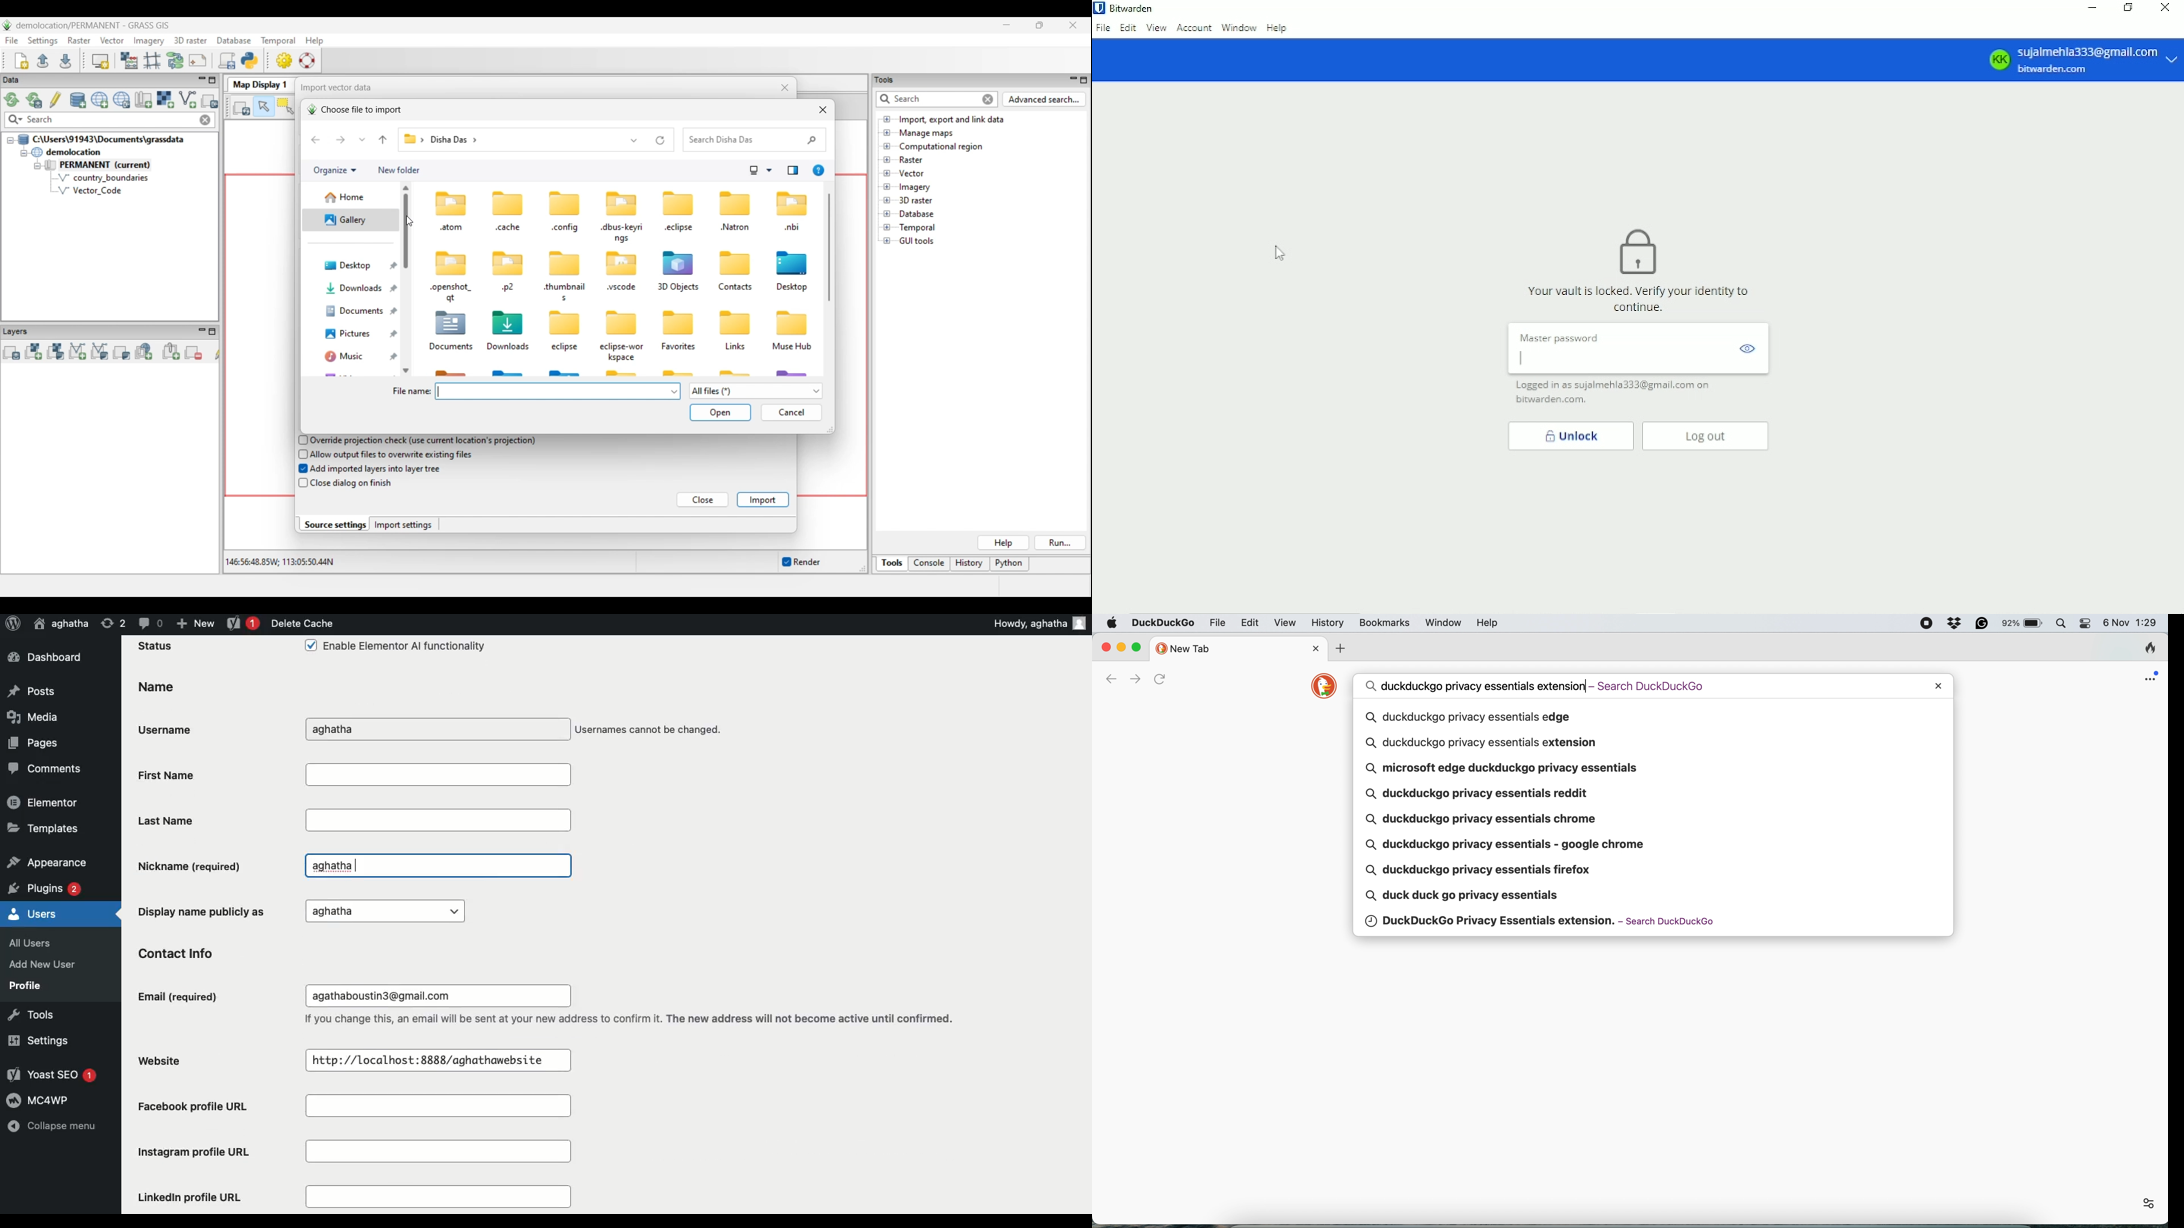 The image size is (2184, 1232). I want to click on Help, so click(1277, 28).